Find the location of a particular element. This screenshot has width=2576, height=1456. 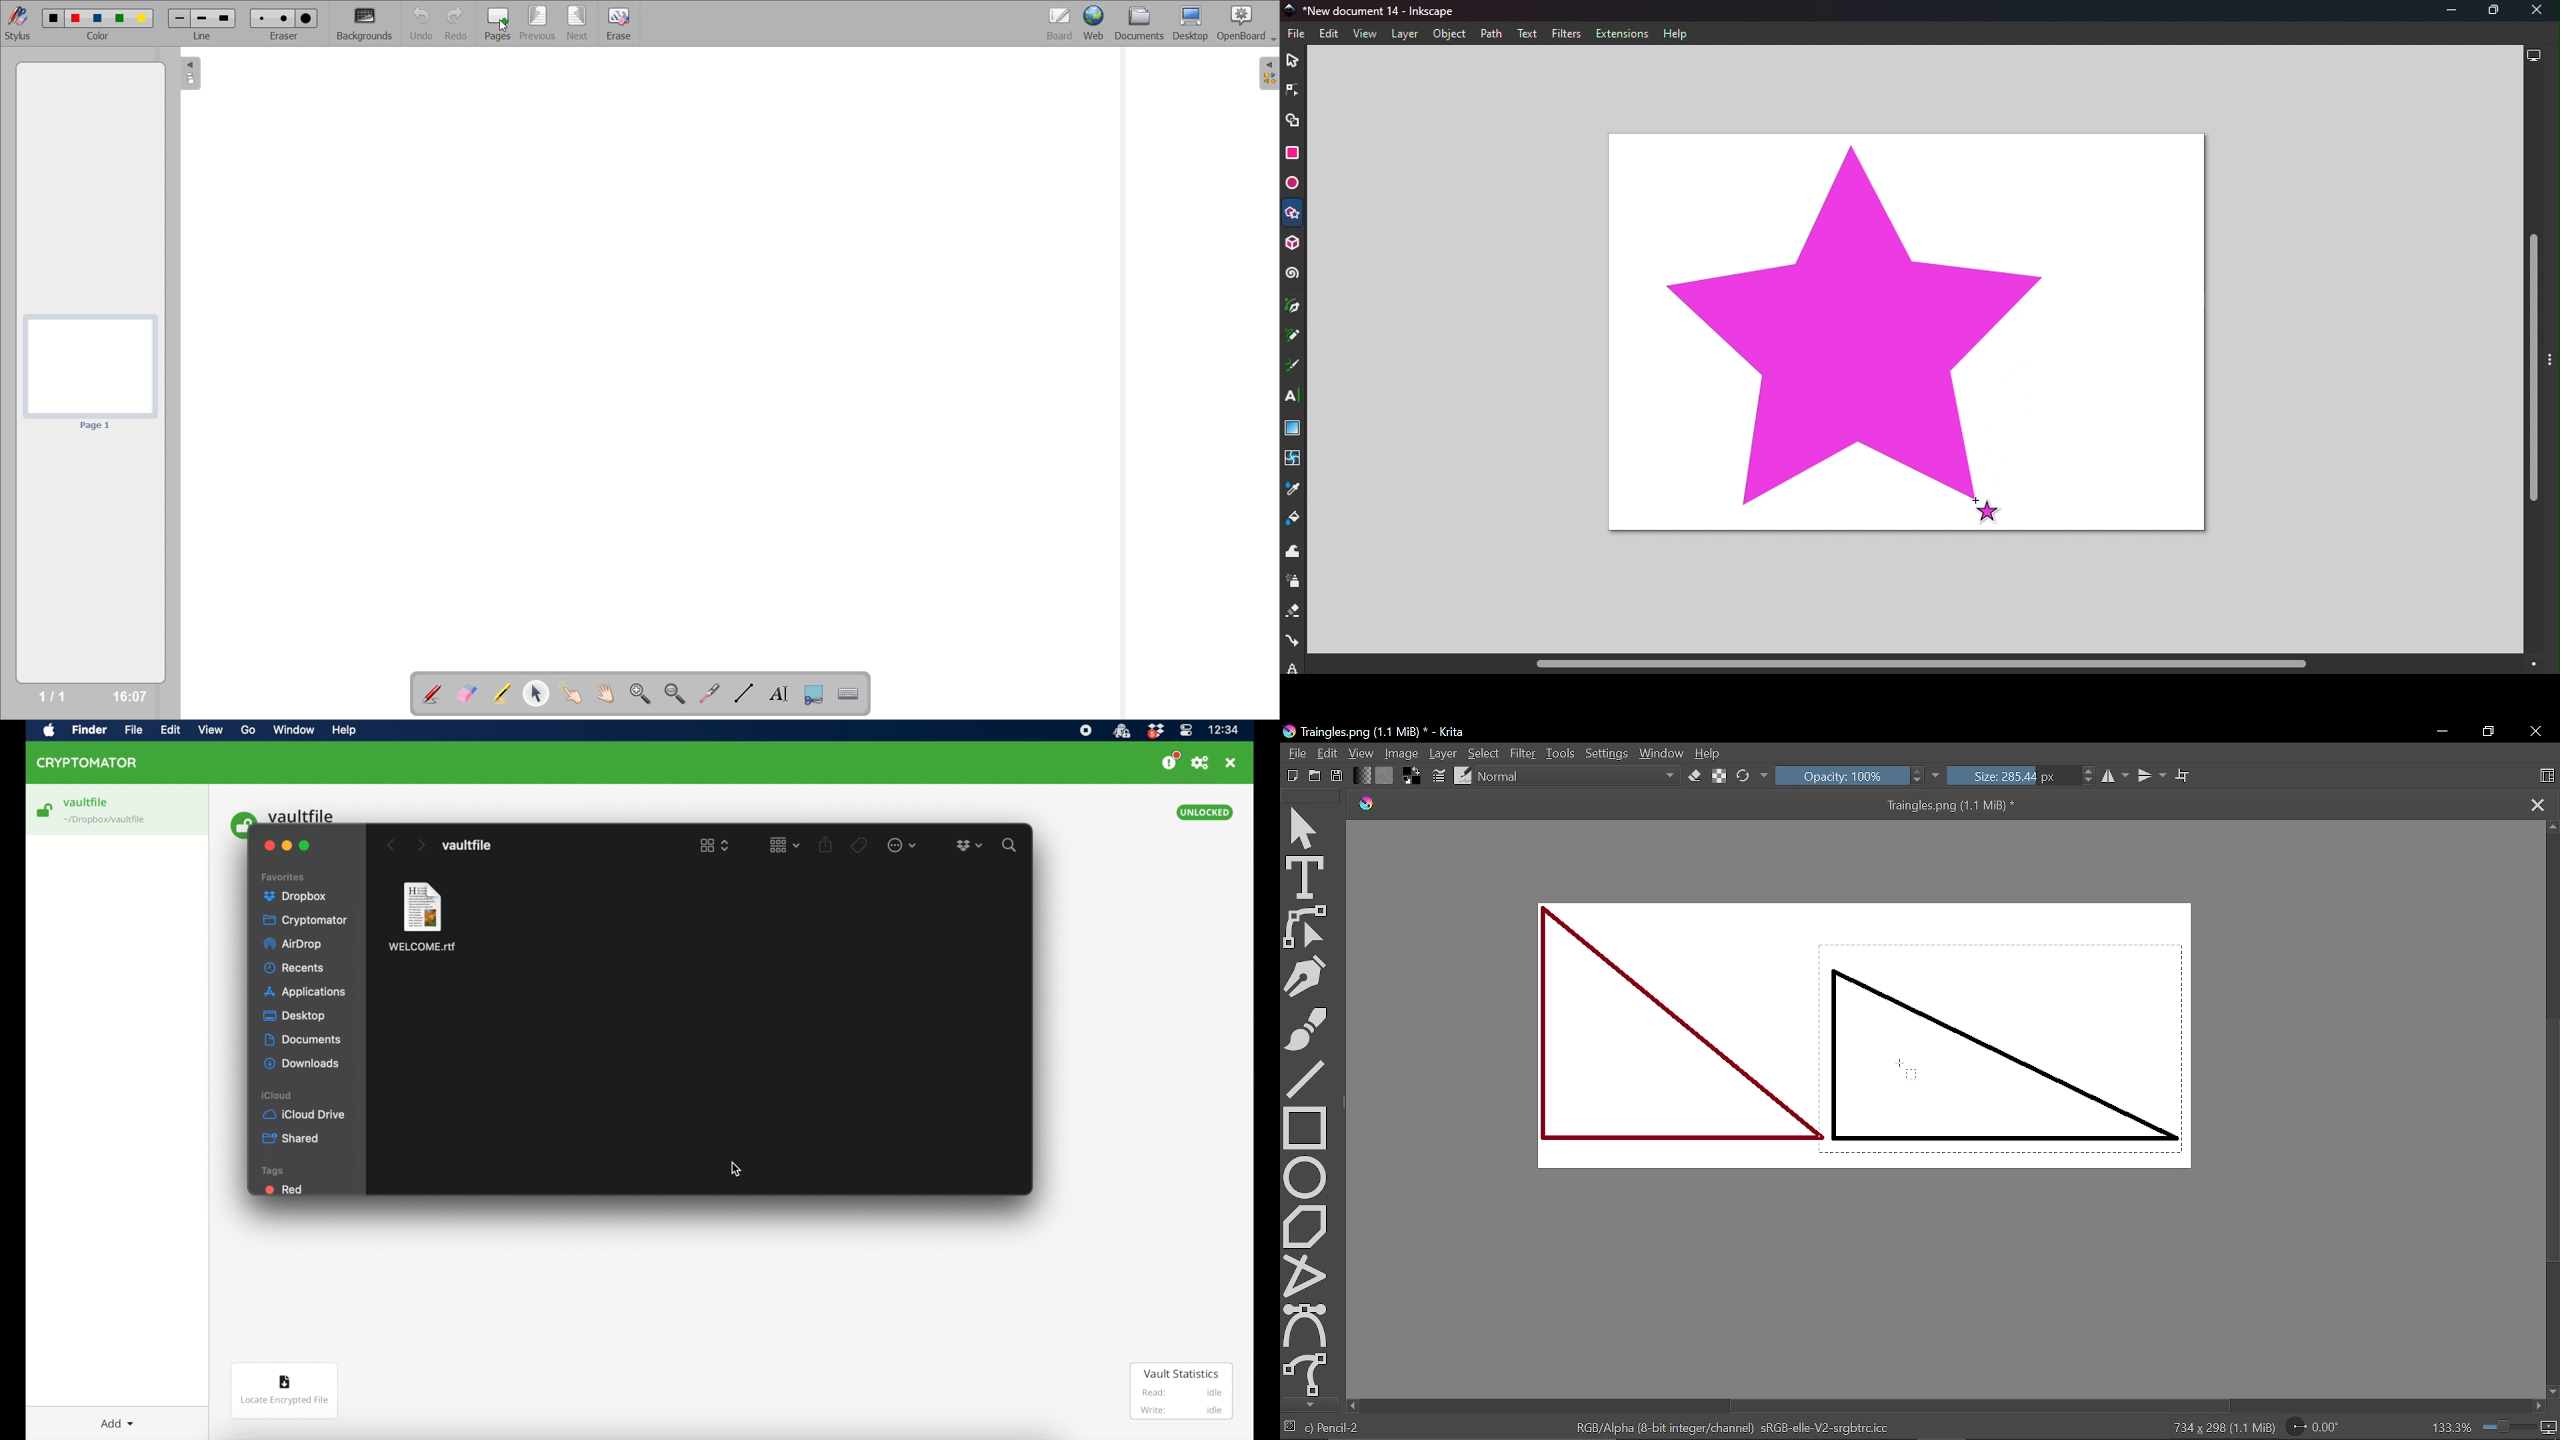

applications is located at coordinates (305, 993).